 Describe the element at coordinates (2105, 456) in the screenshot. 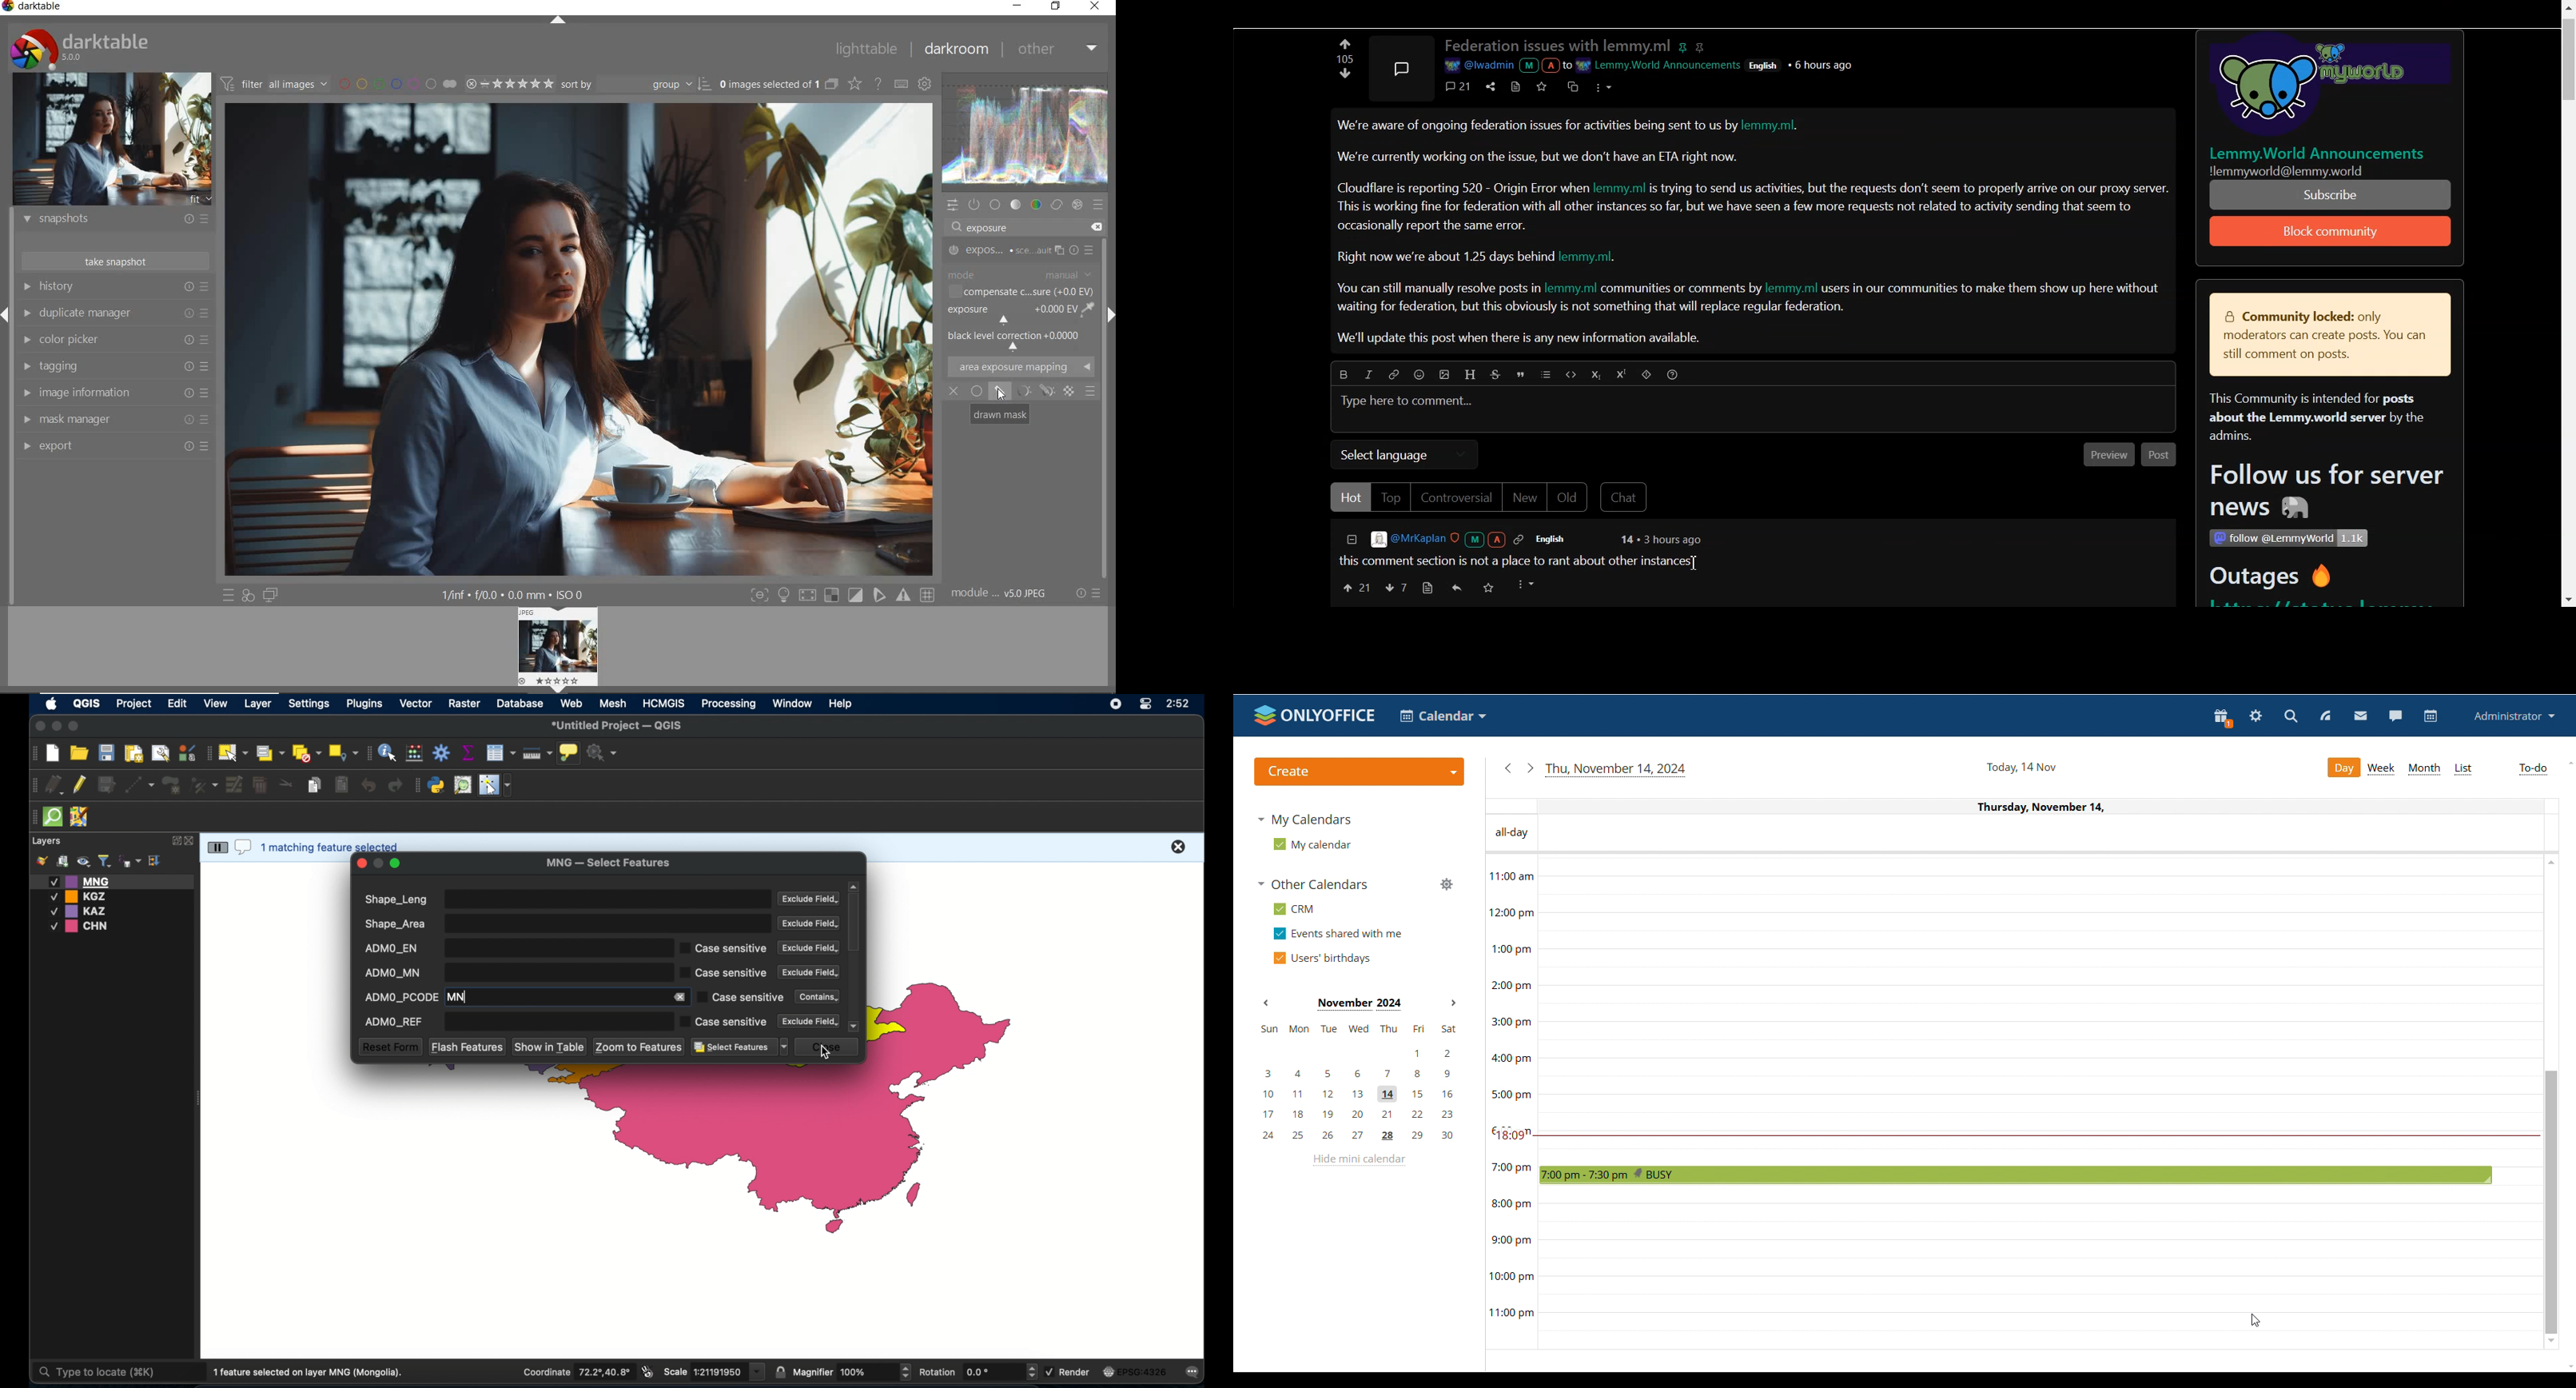

I see `Preview` at that location.